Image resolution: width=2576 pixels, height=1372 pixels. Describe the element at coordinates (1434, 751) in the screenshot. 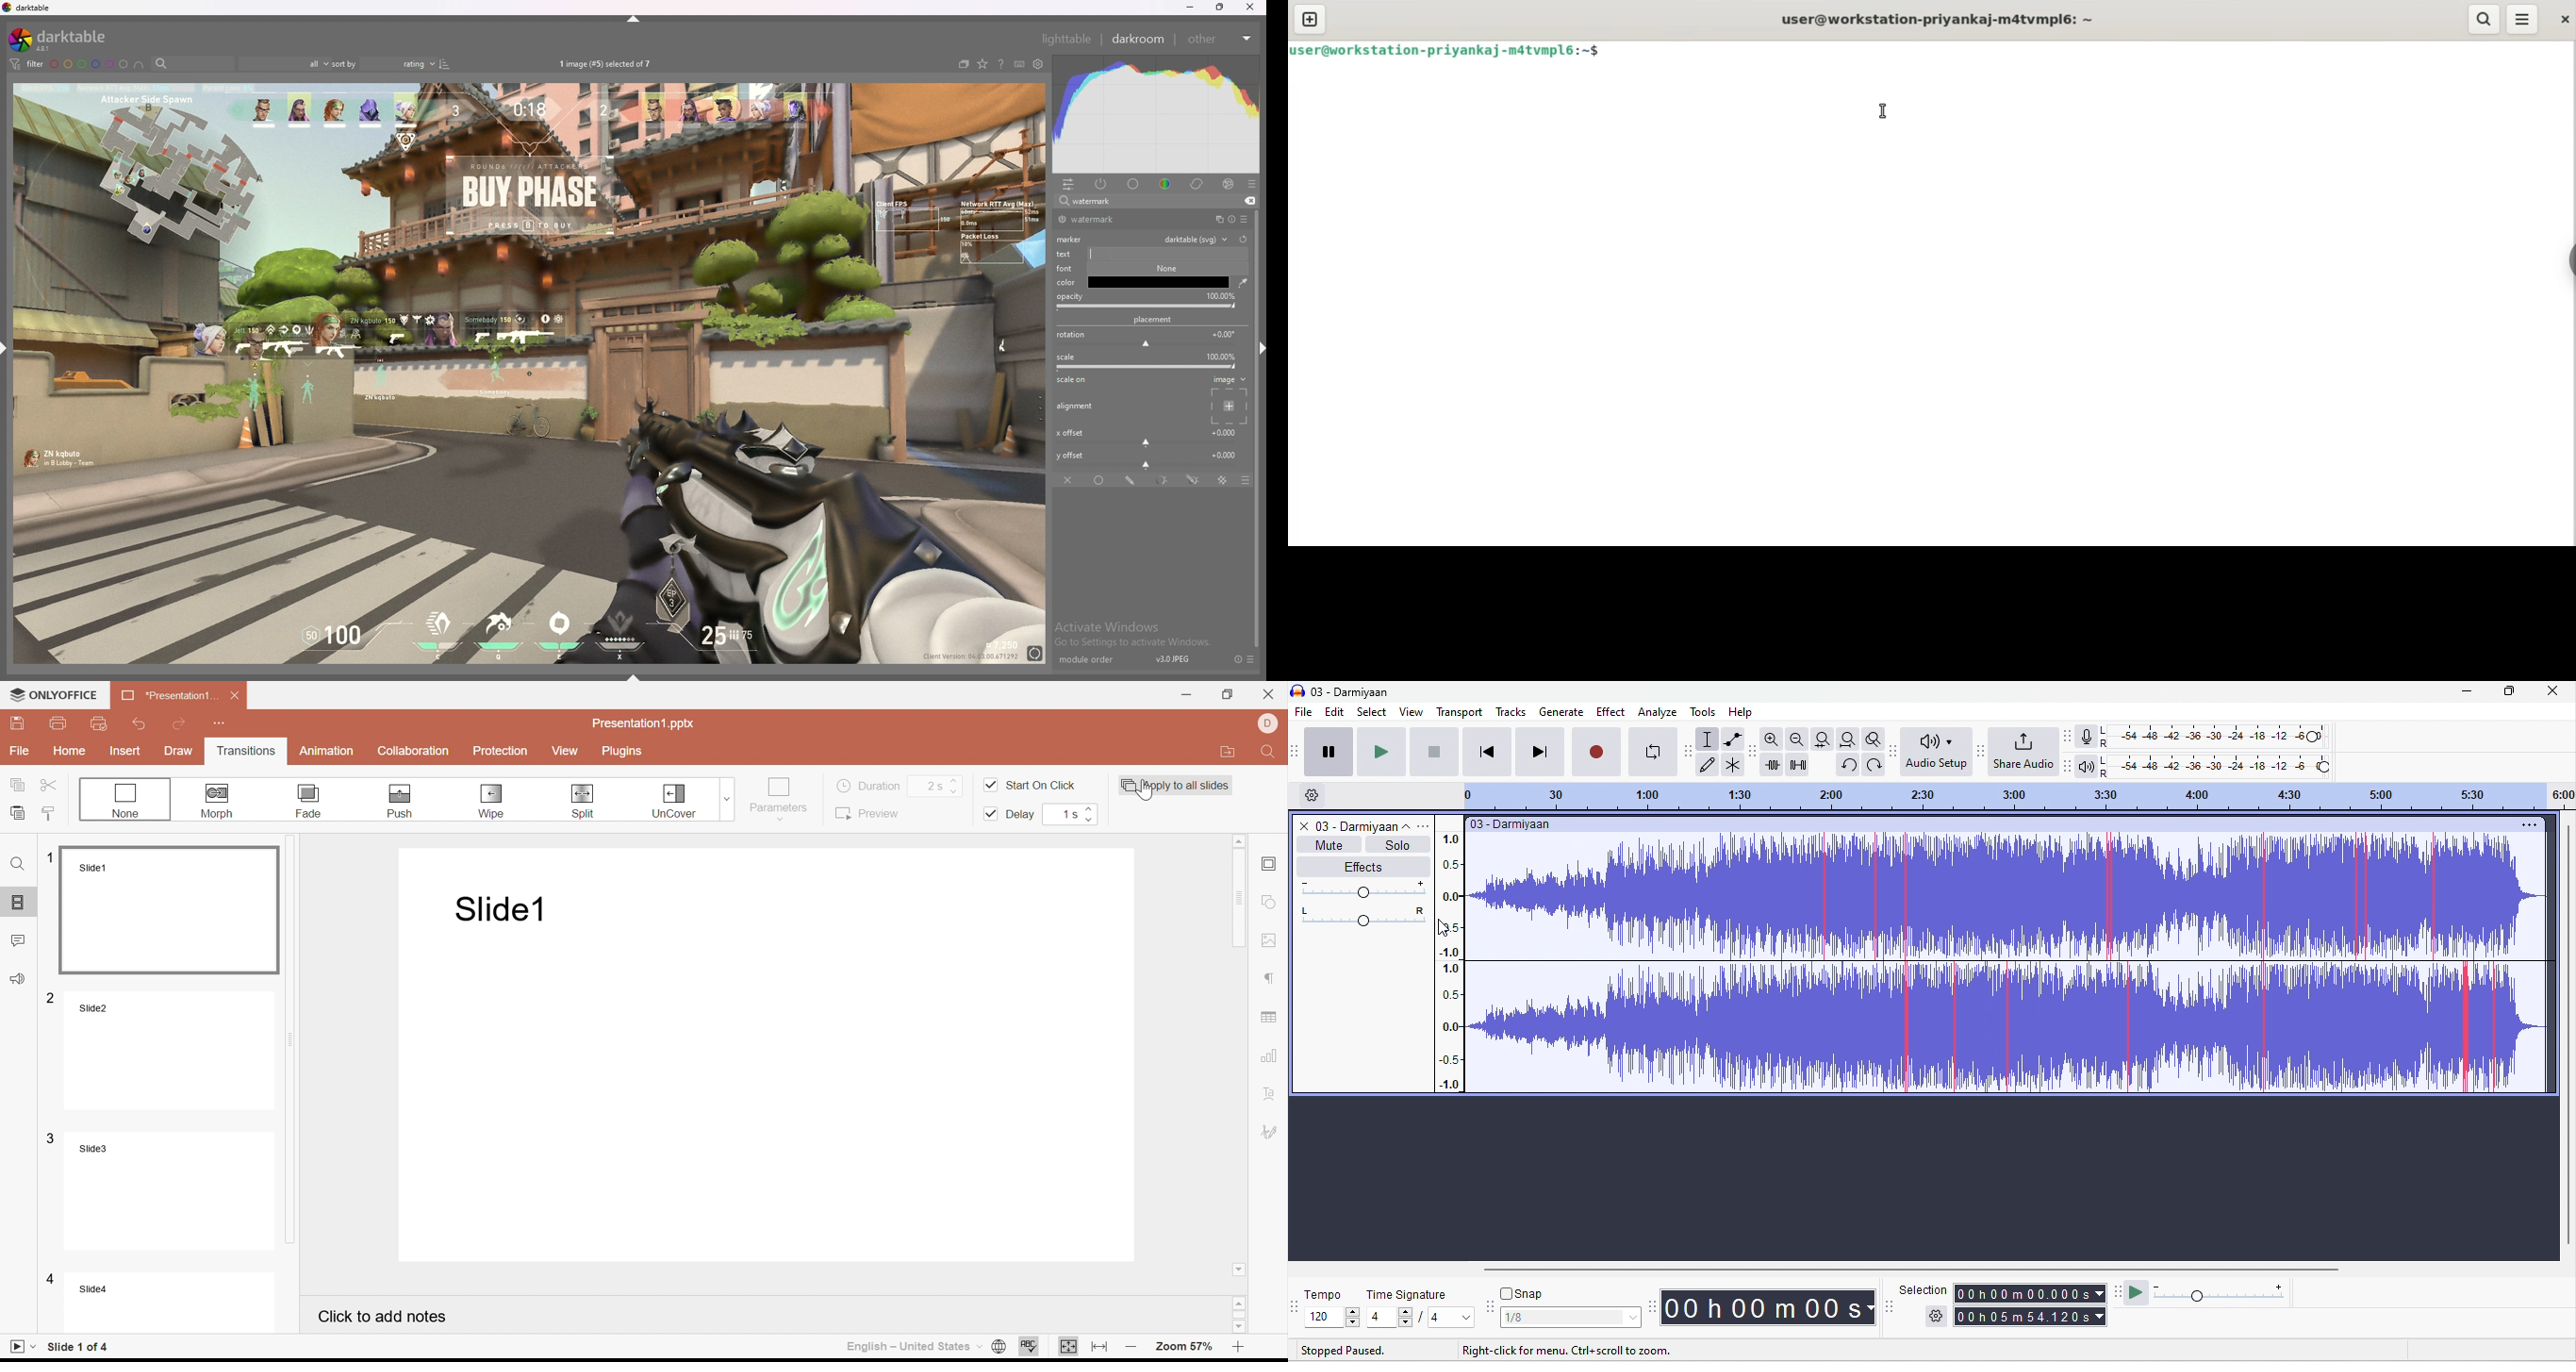

I see `stop` at that location.